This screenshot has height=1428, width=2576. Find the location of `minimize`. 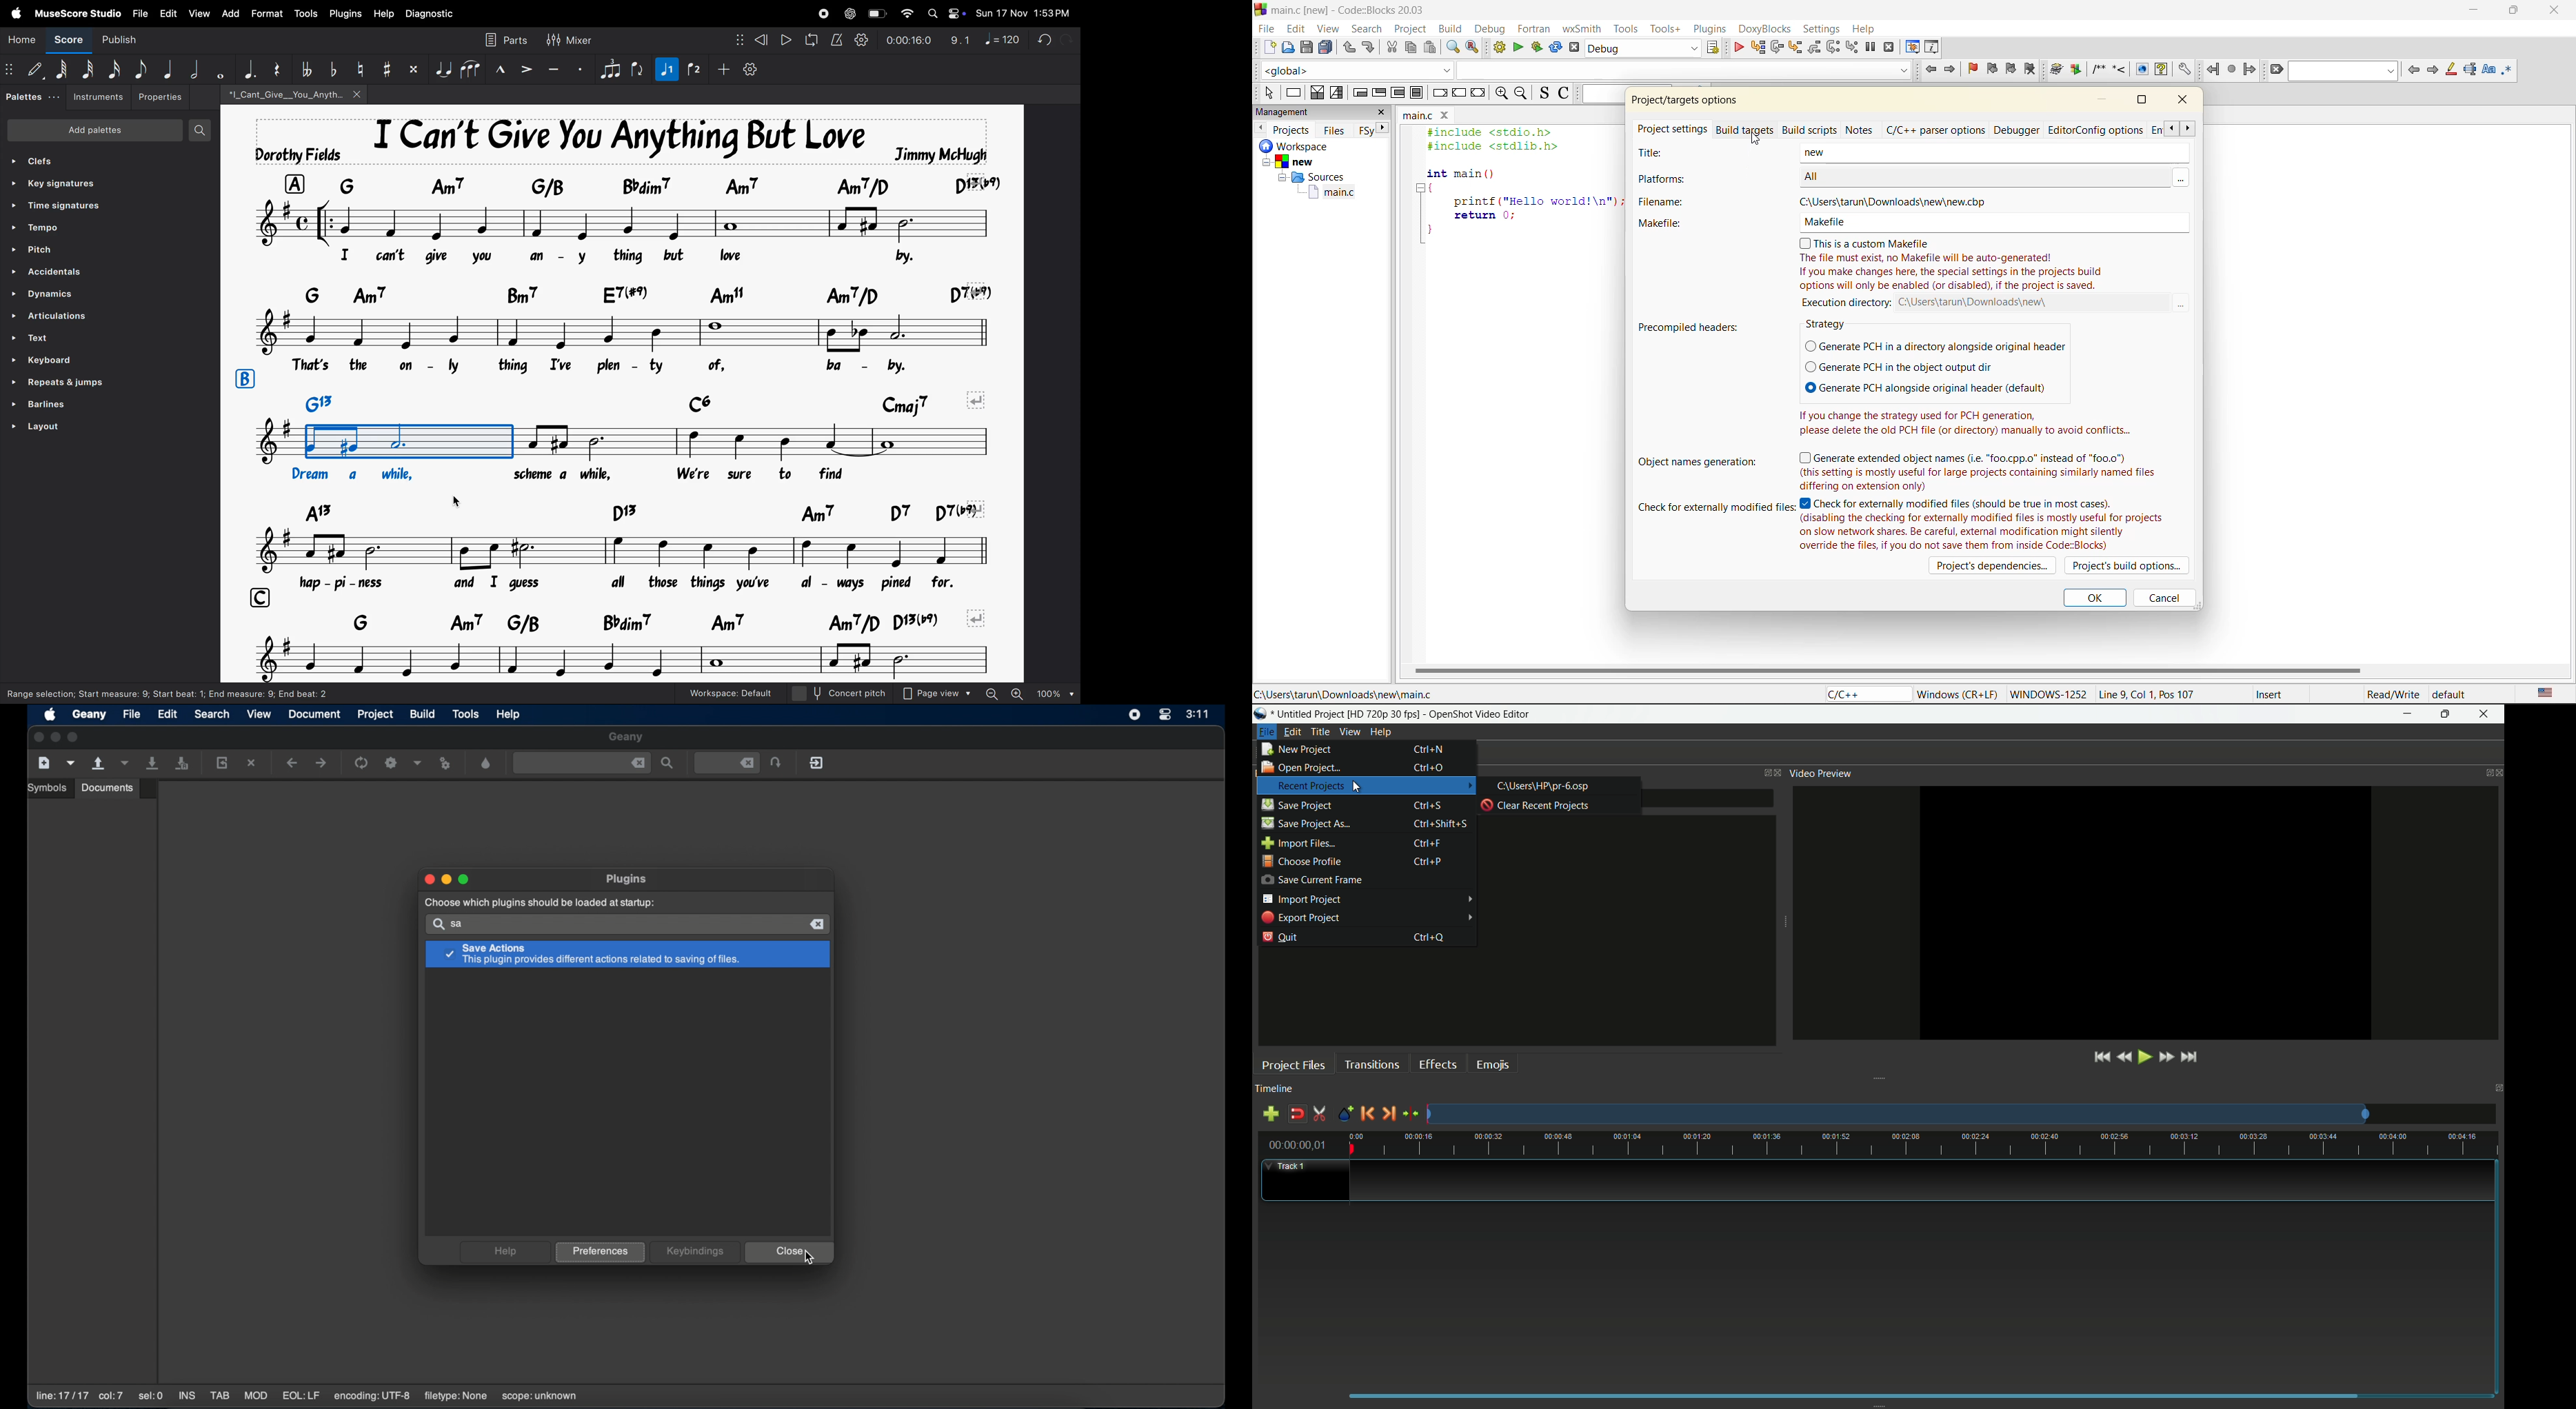

minimize is located at coordinates (2479, 12).